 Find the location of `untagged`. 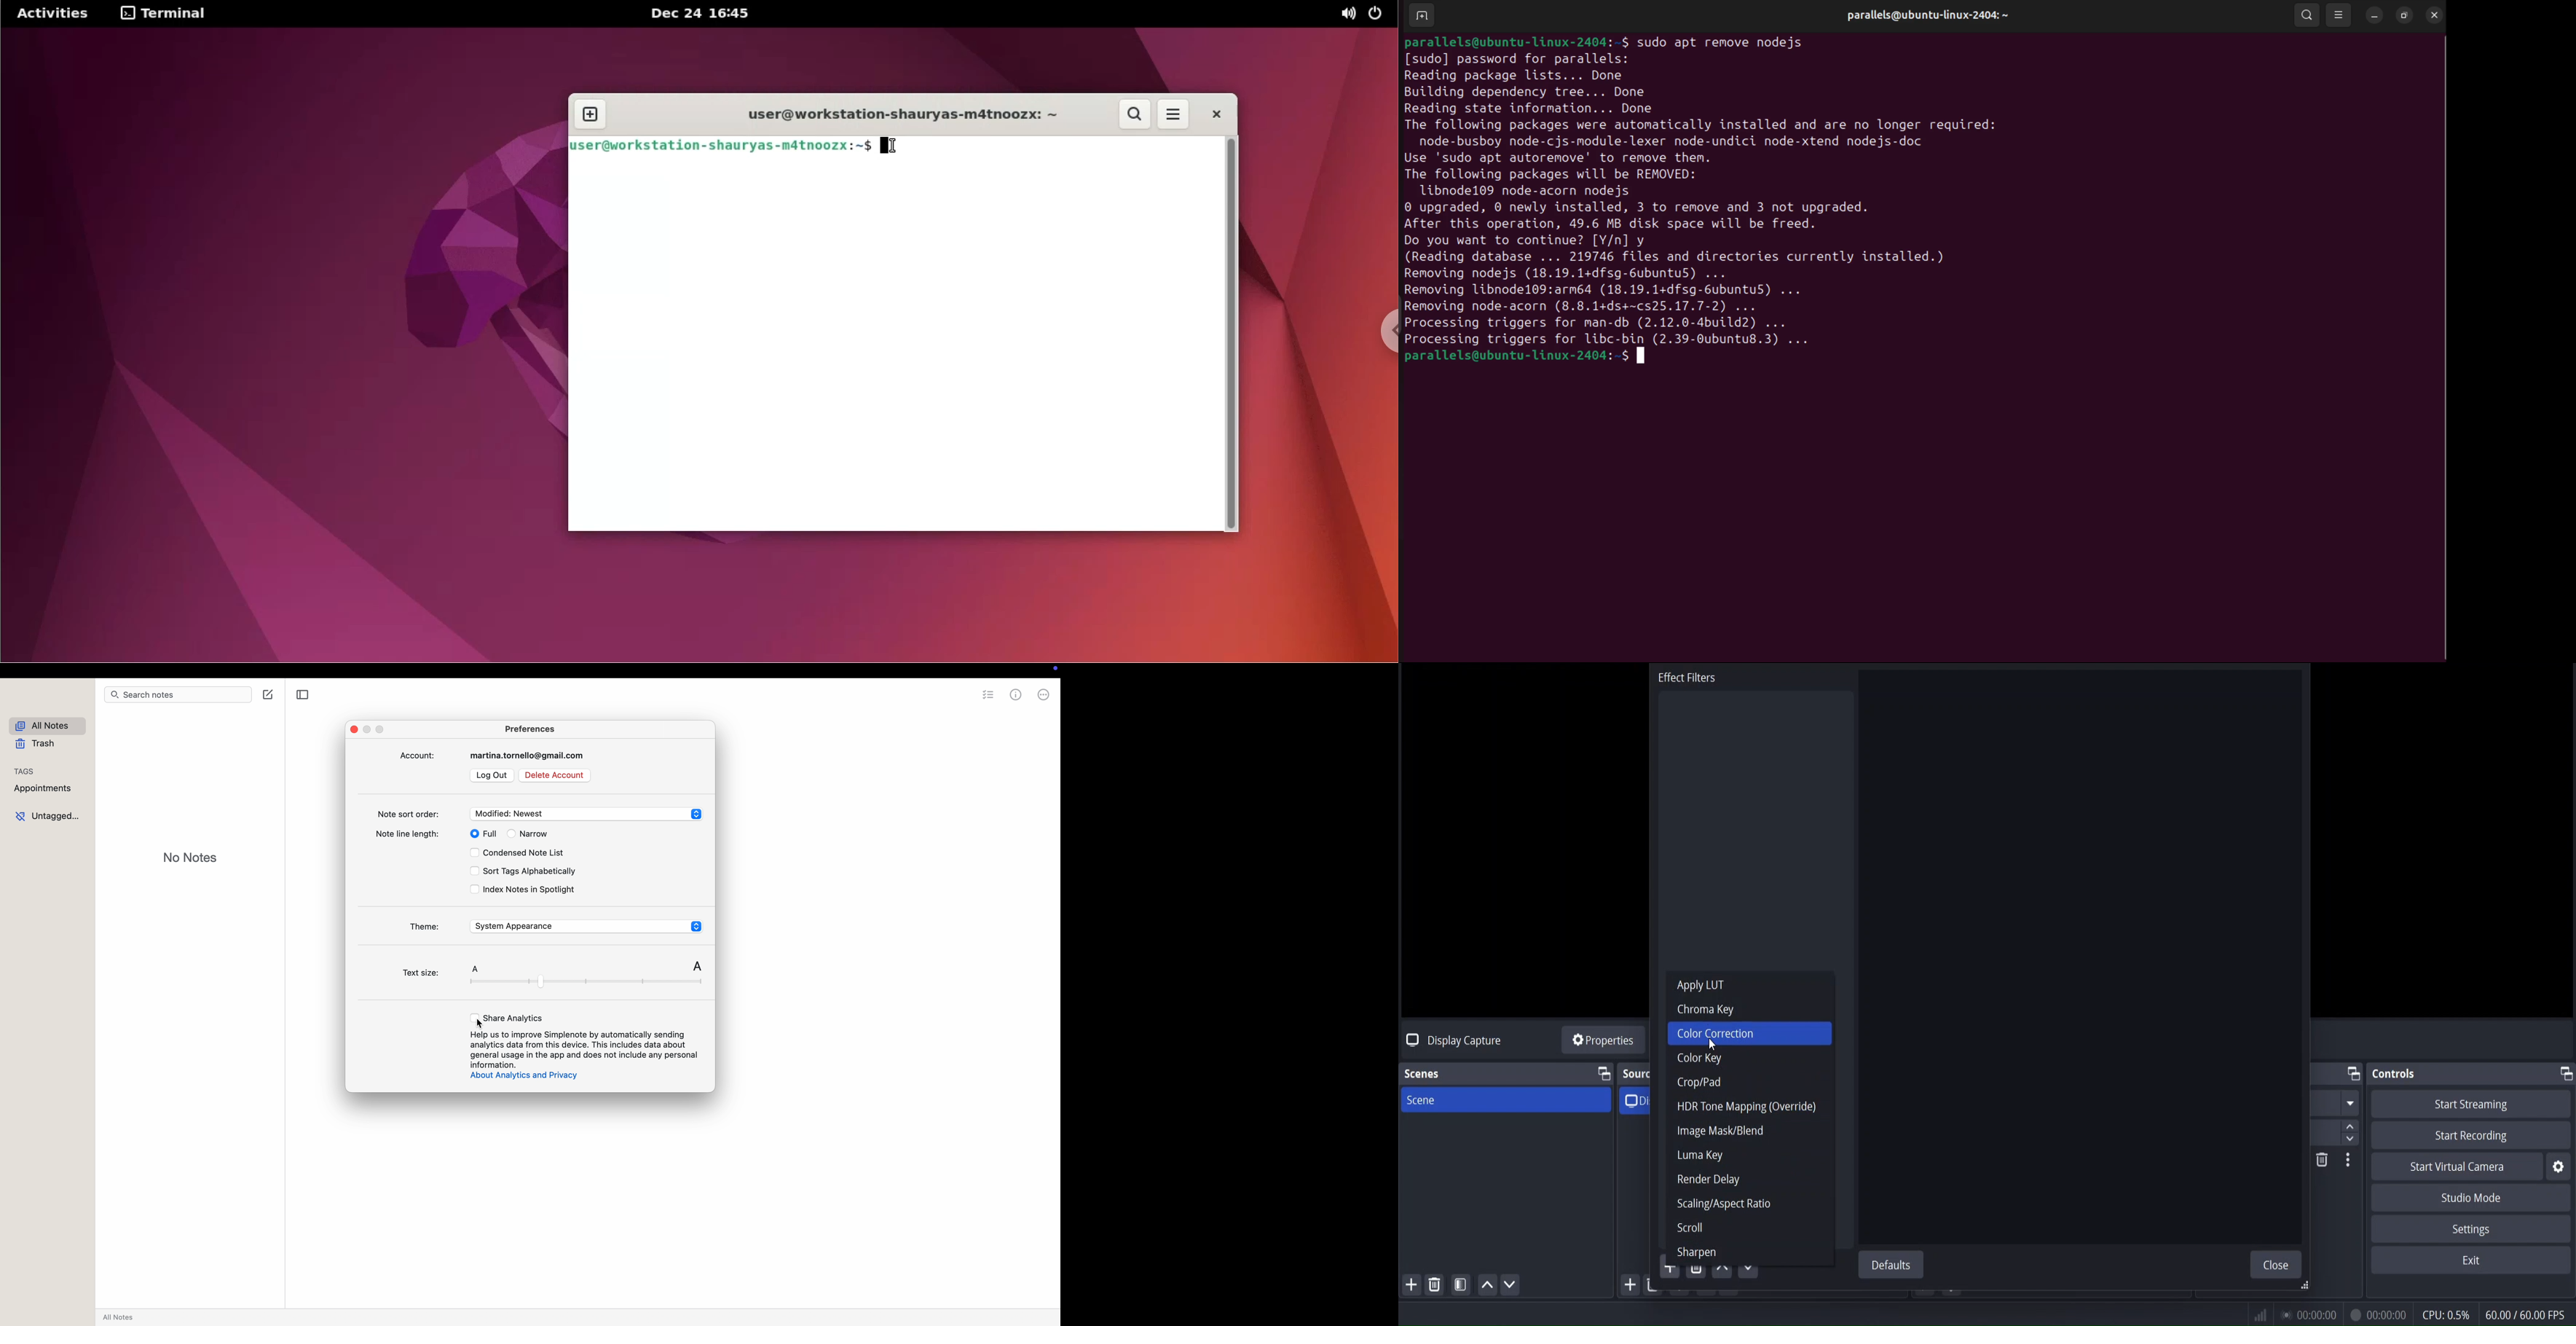

untagged is located at coordinates (49, 815).